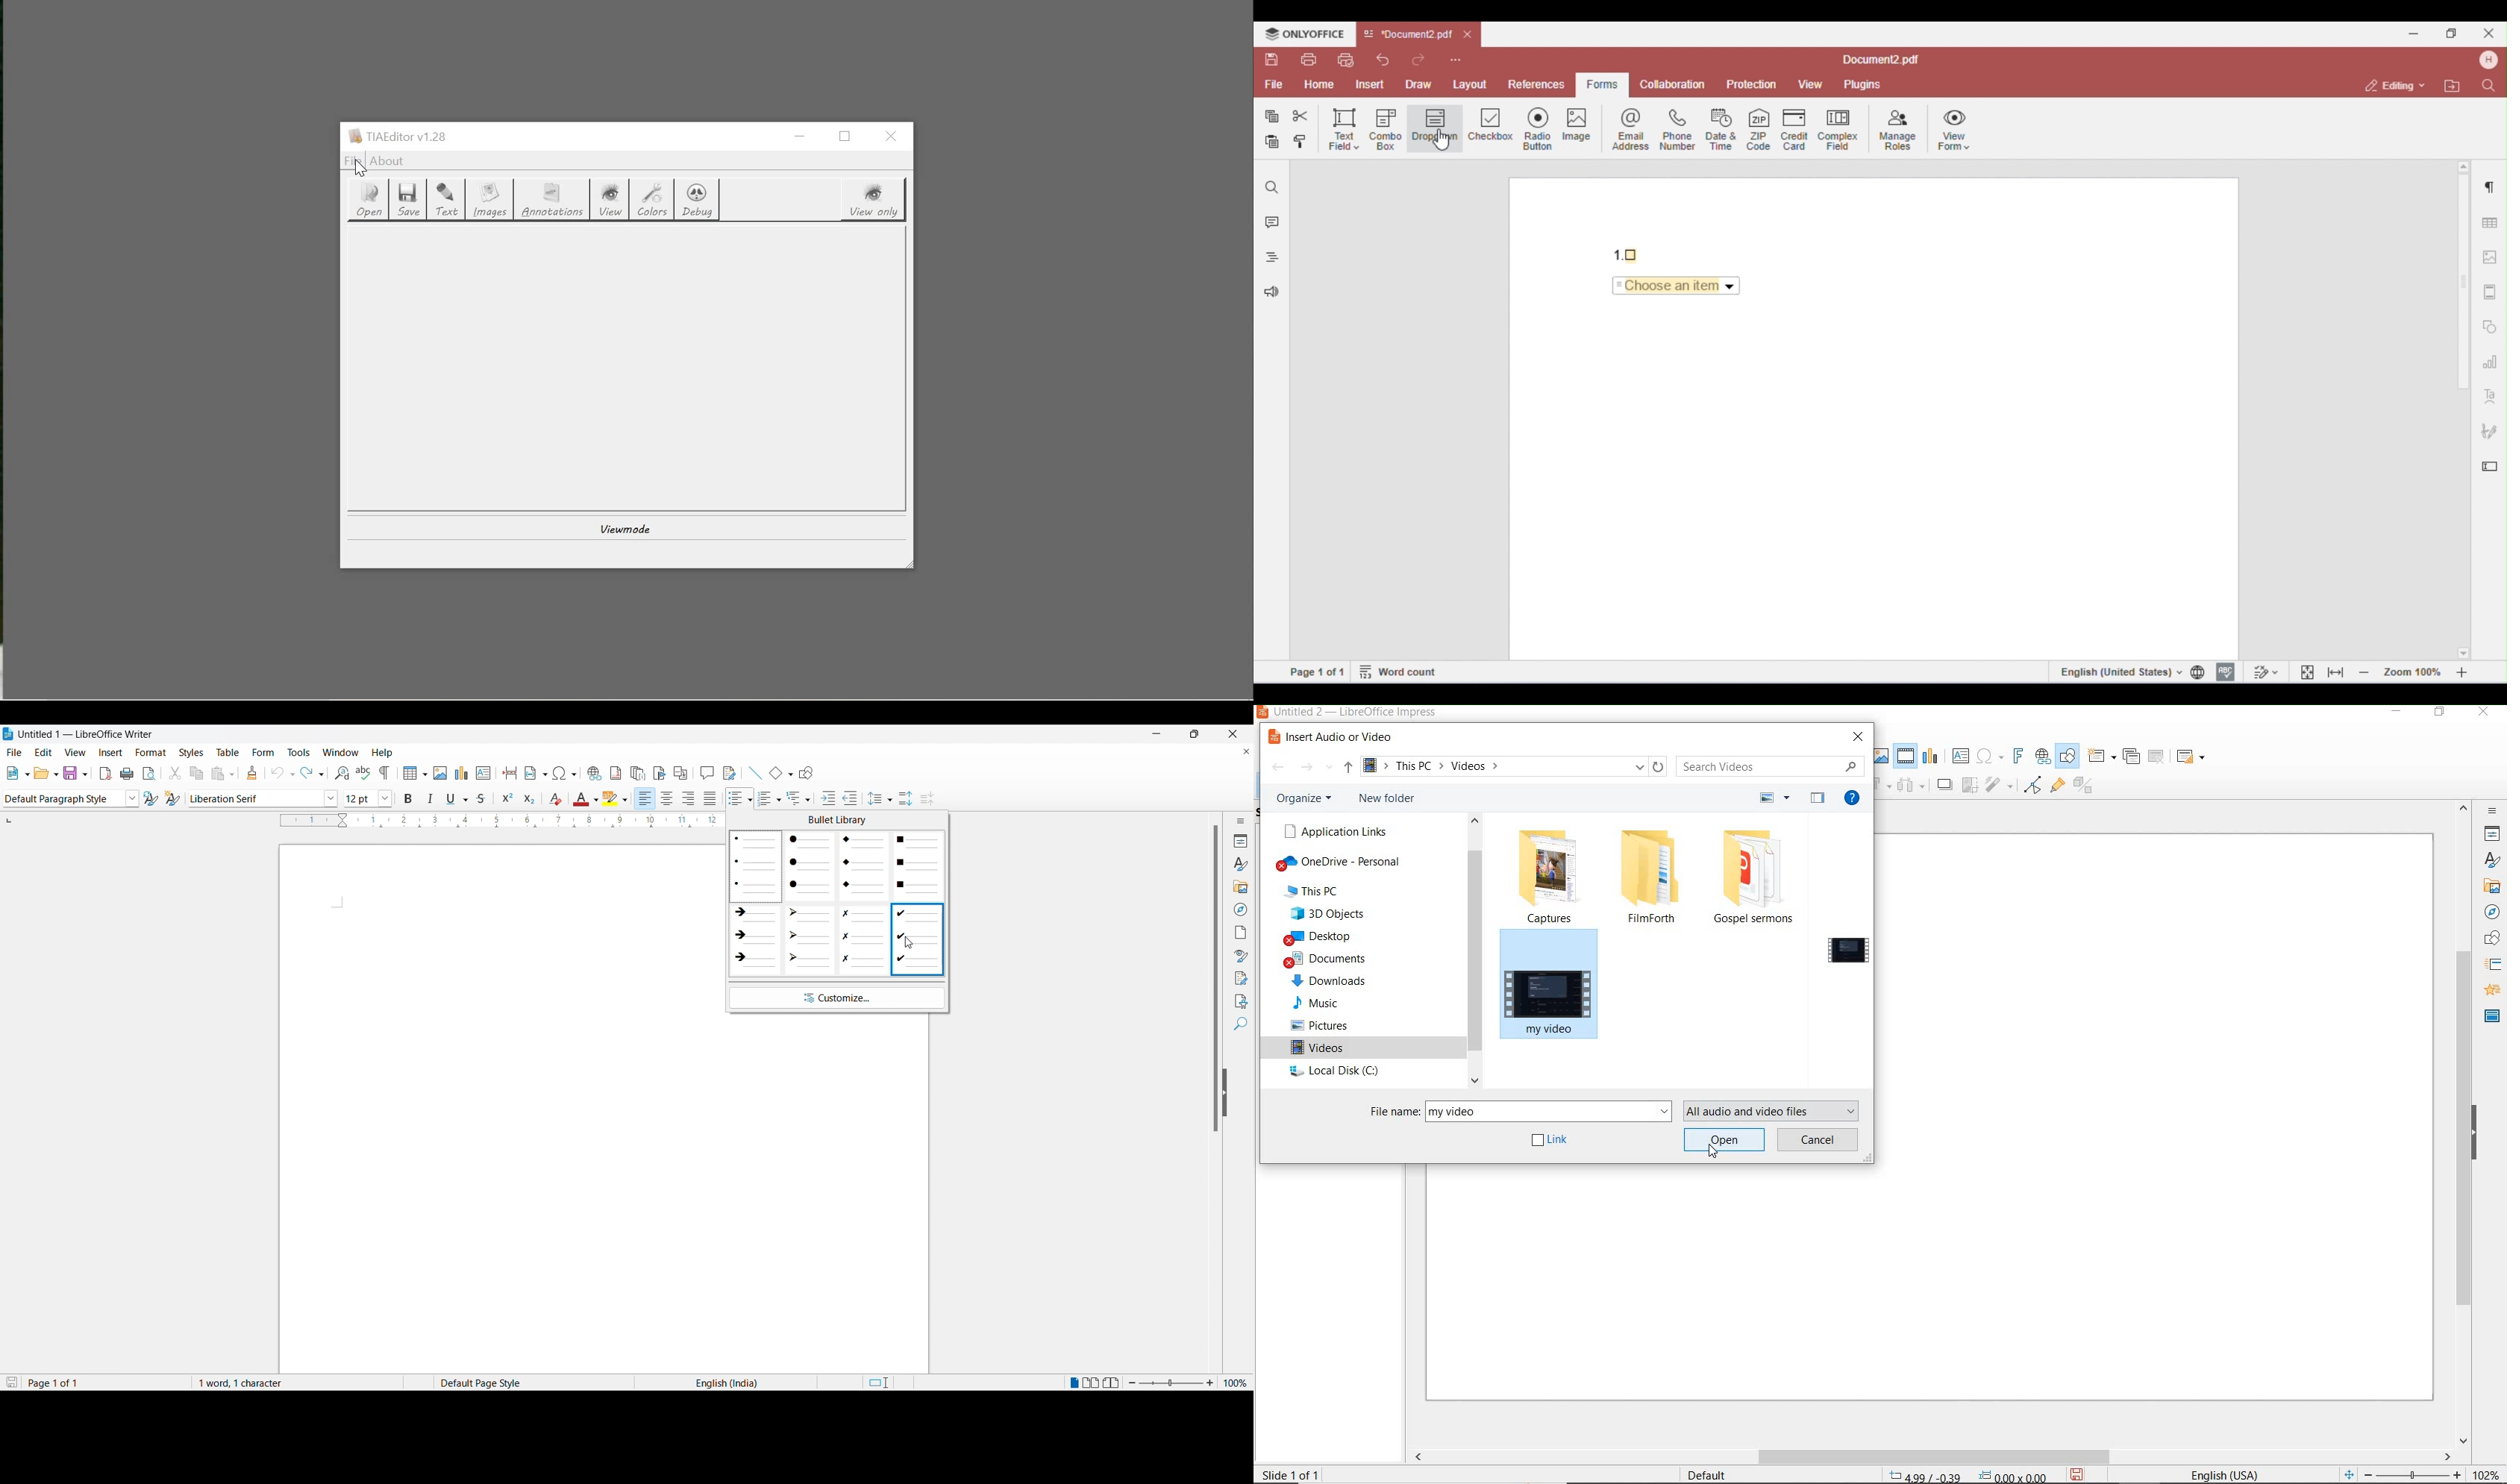  What do you see at coordinates (1237, 1000) in the screenshot?
I see `Accessibility check` at bounding box center [1237, 1000].